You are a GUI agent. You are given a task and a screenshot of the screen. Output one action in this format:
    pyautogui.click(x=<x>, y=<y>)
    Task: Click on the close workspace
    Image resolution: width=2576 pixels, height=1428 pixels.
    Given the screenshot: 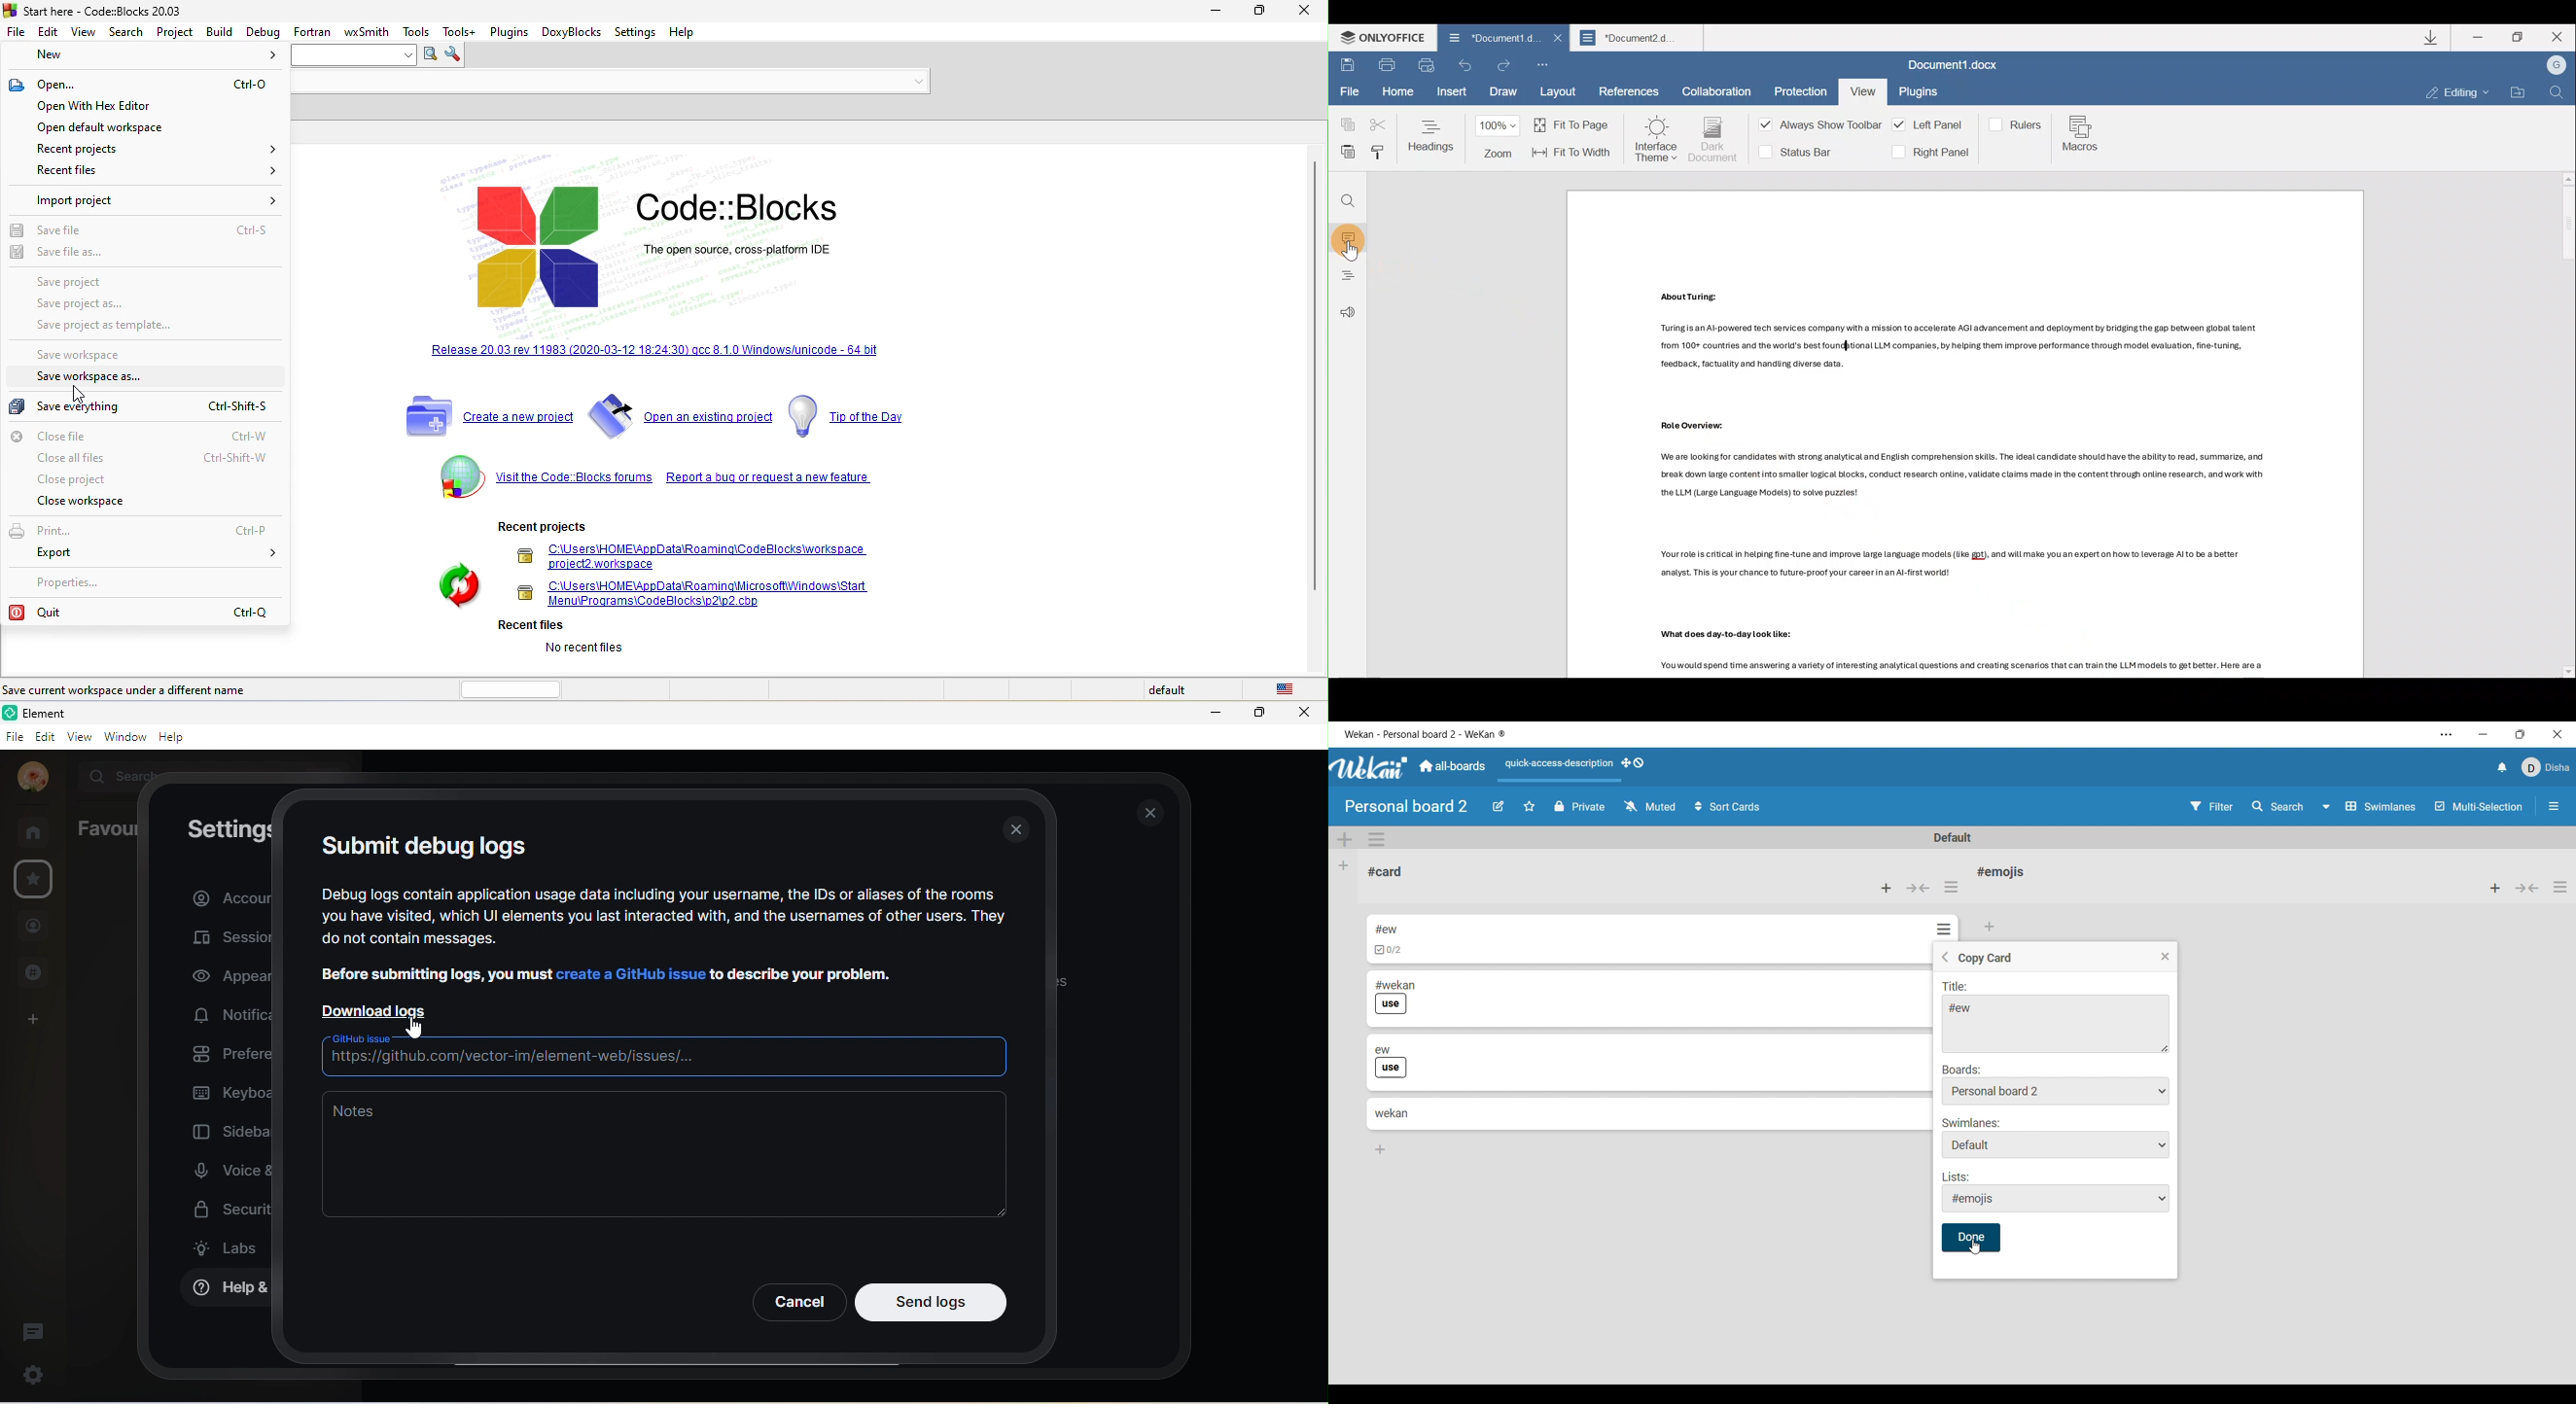 What is the action you would take?
    pyautogui.click(x=94, y=503)
    